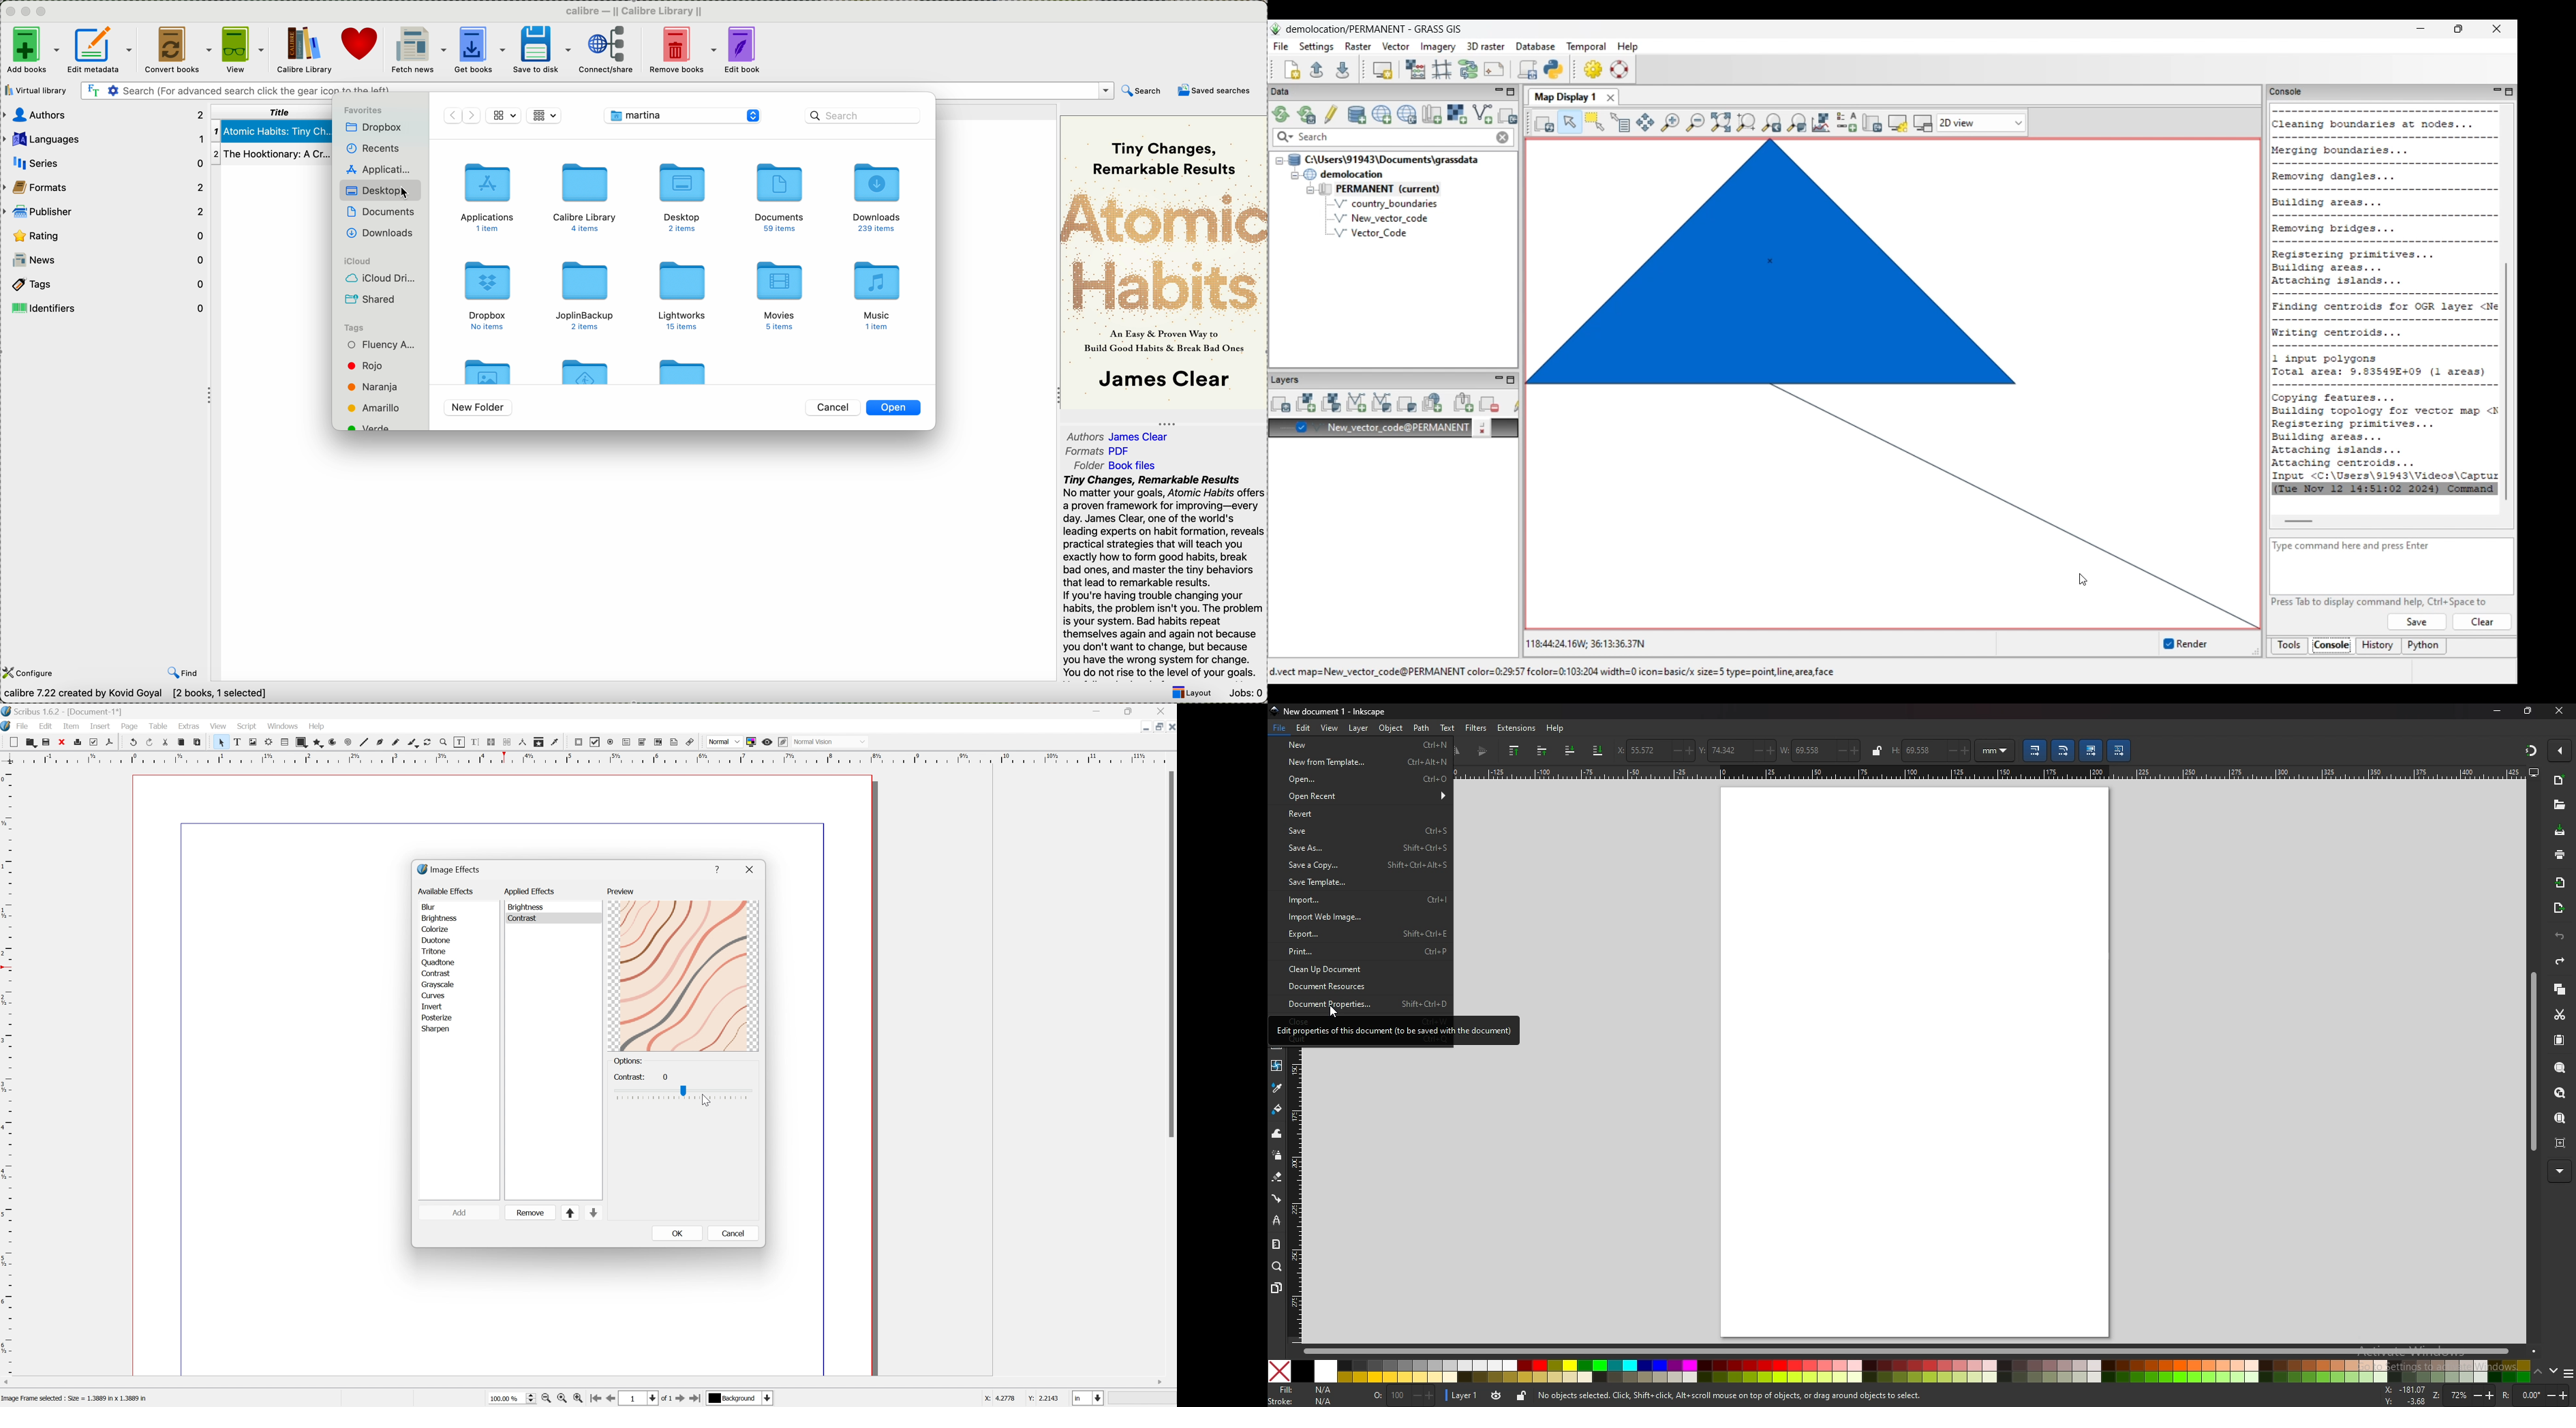 This screenshot has height=1428, width=2576. Describe the element at coordinates (2553, 1372) in the screenshot. I see `down` at that location.